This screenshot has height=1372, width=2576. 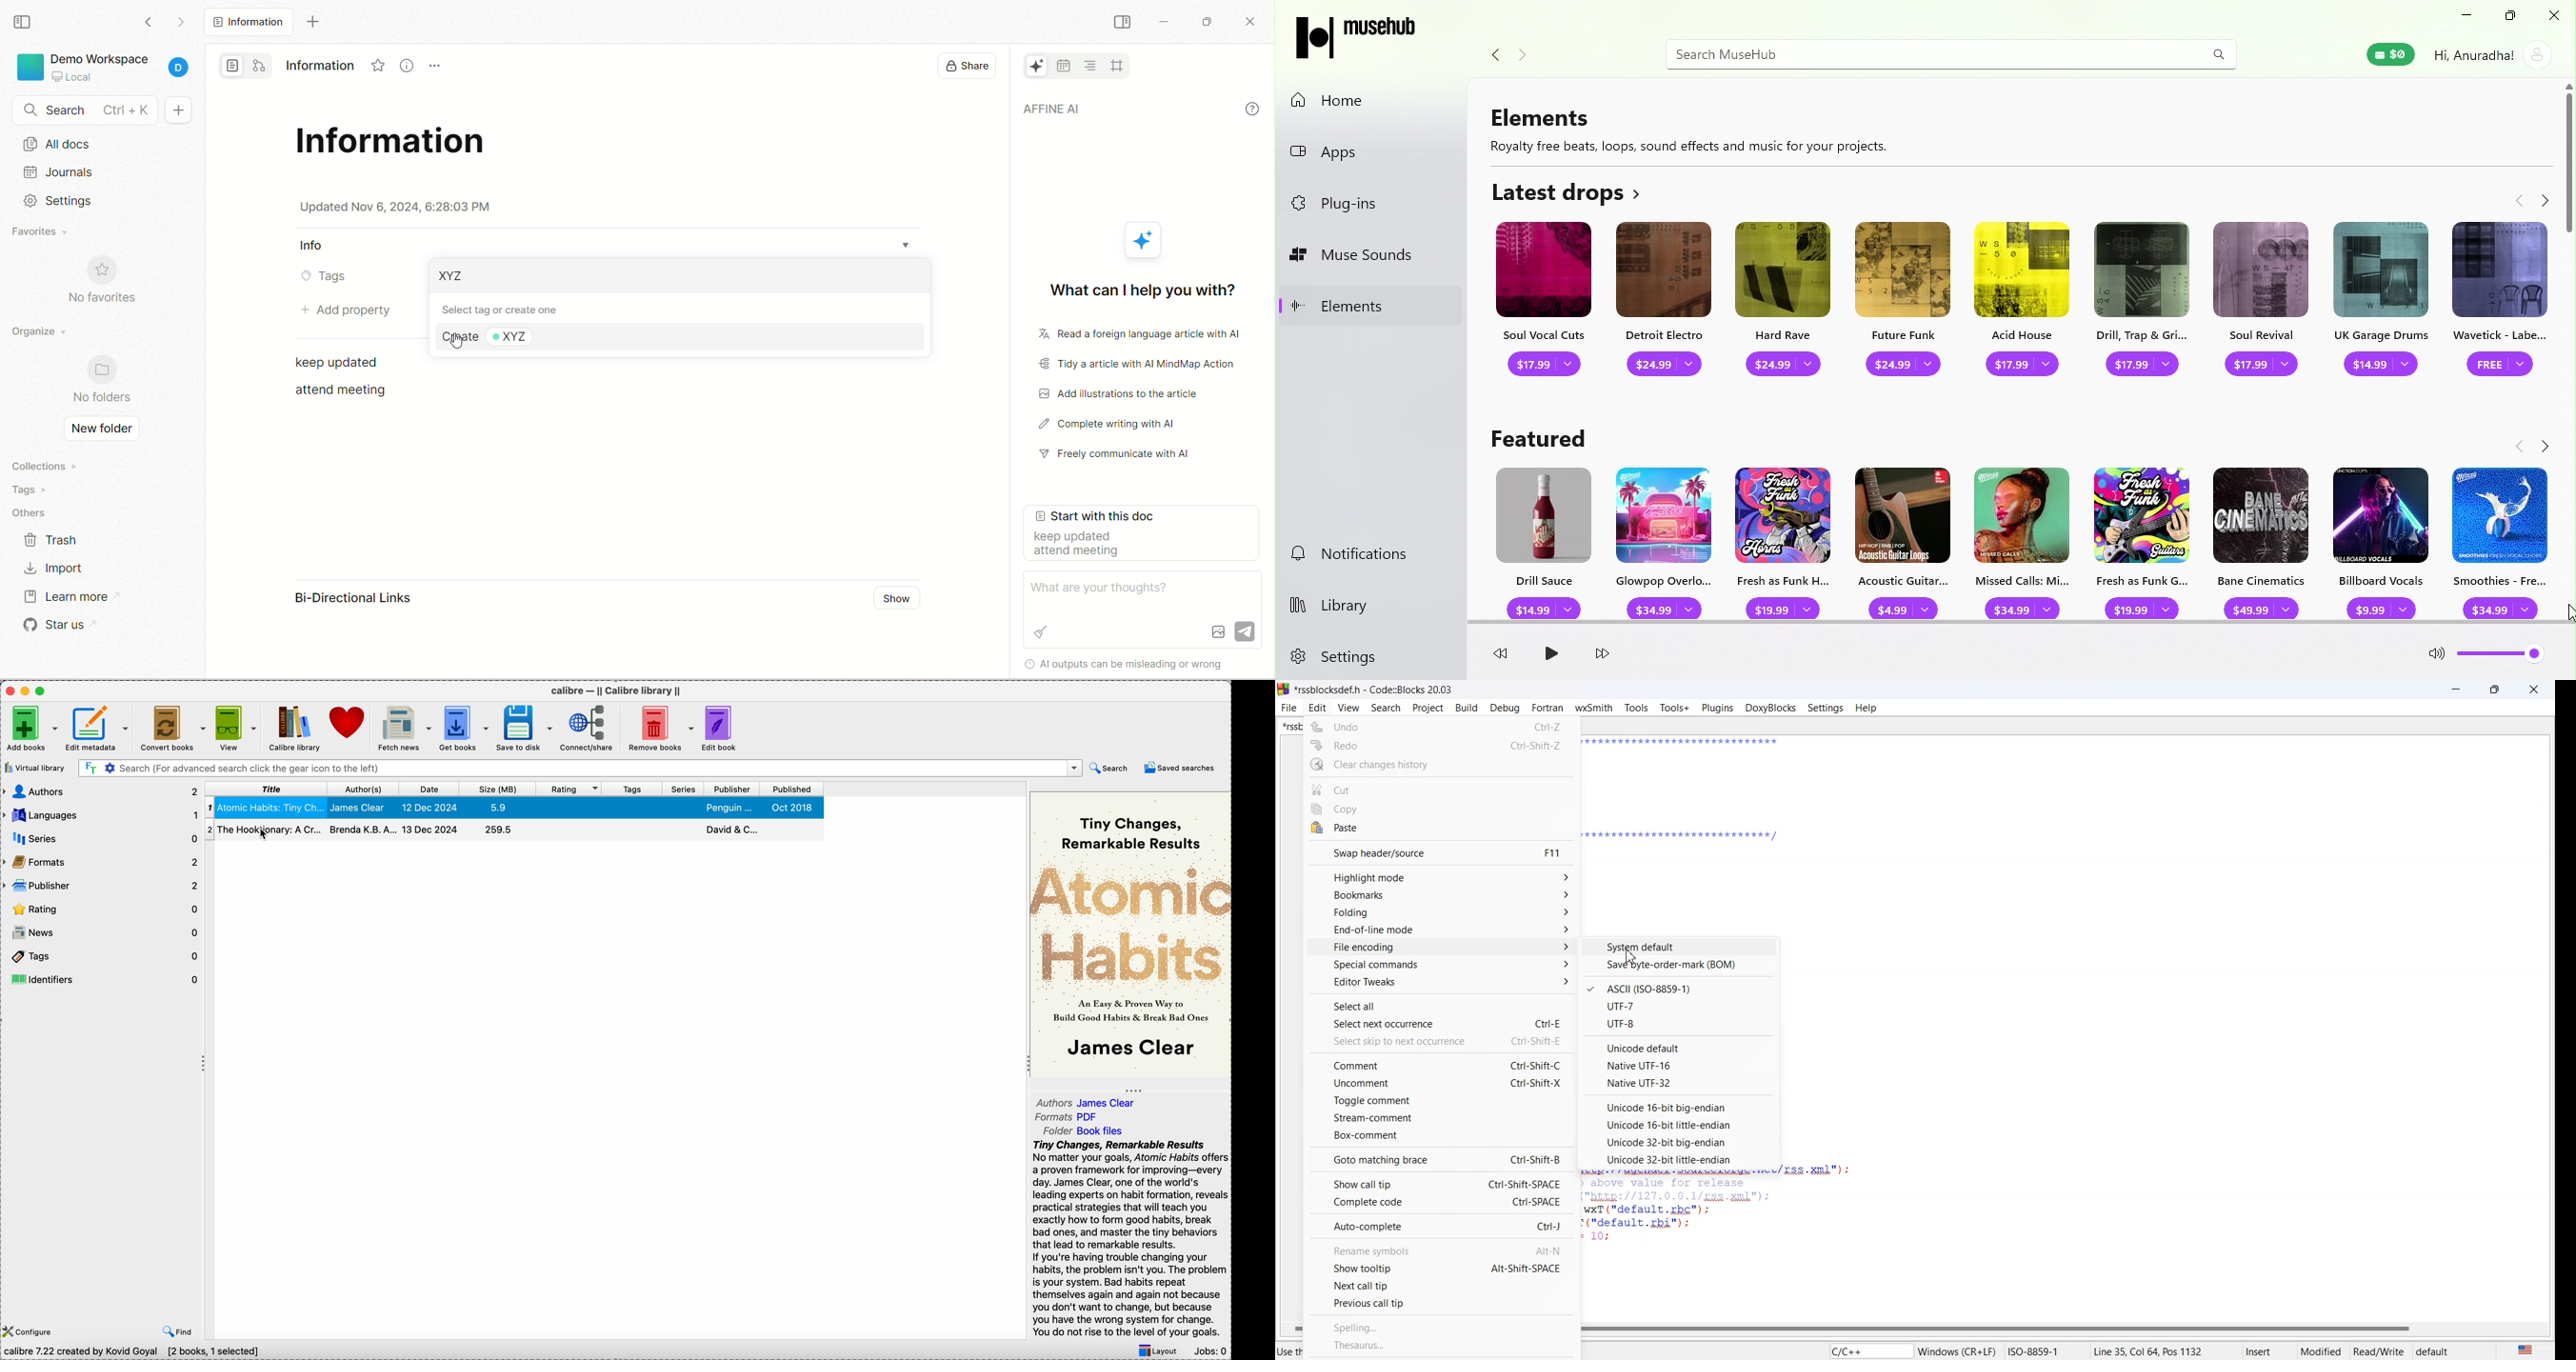 What do you see at coordinates (1210, 19) in the screenshot?
I see `maximize` at bounding box center [1210, 19].